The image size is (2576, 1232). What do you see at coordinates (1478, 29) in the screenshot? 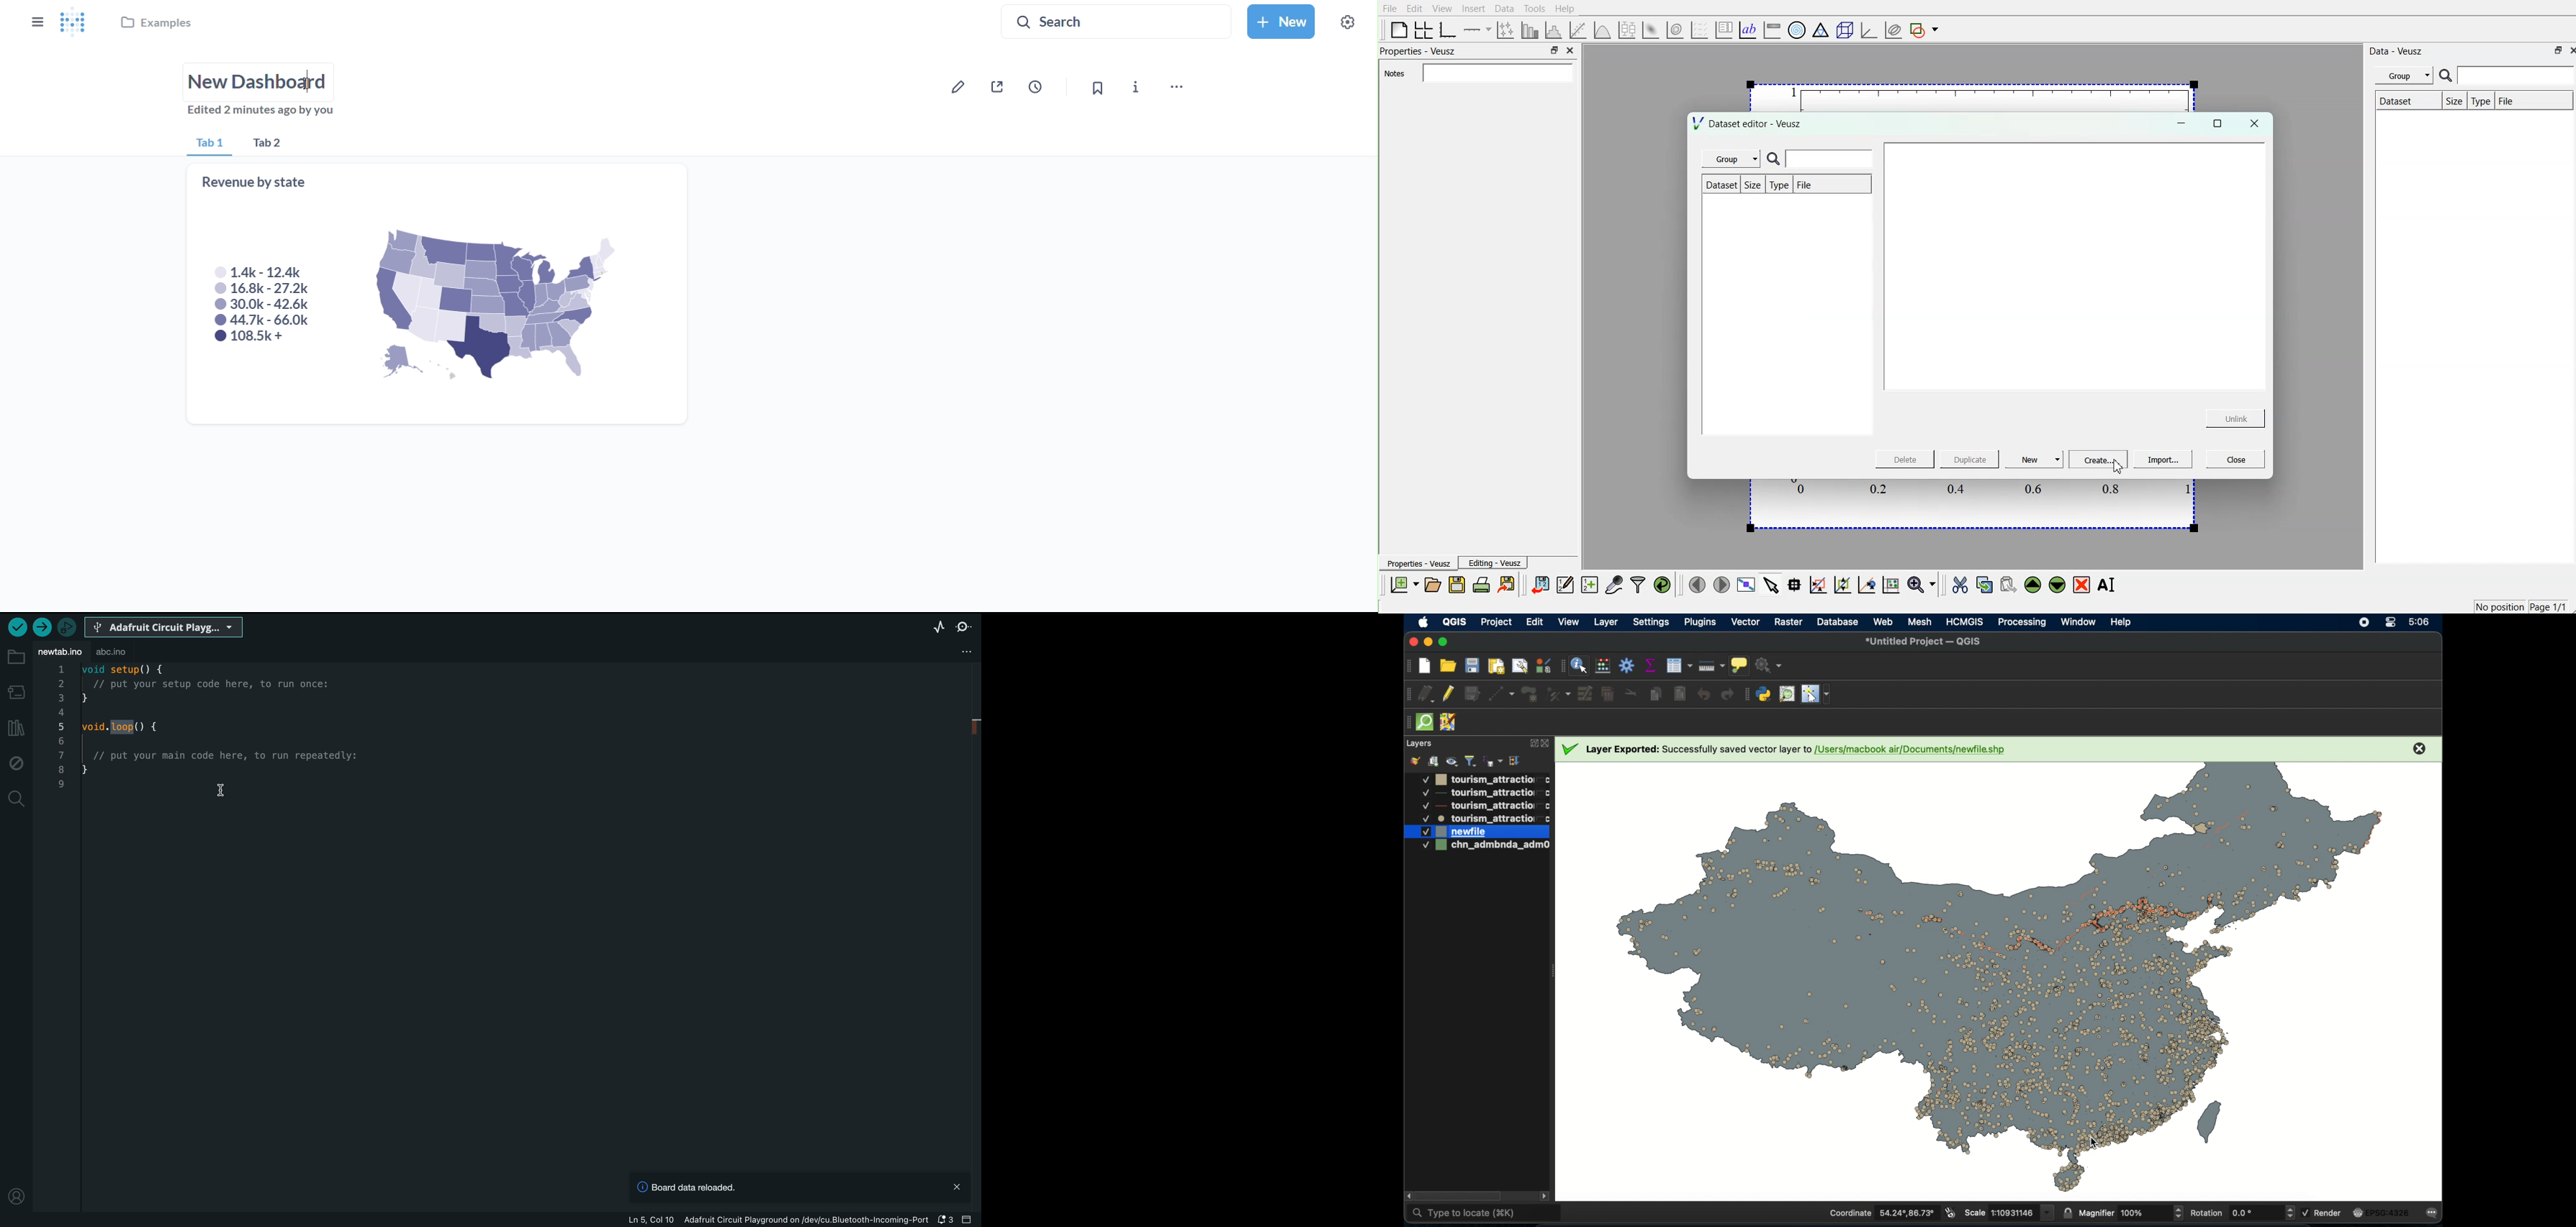
I see `Add an axis` at bounding box center [1478, 29].